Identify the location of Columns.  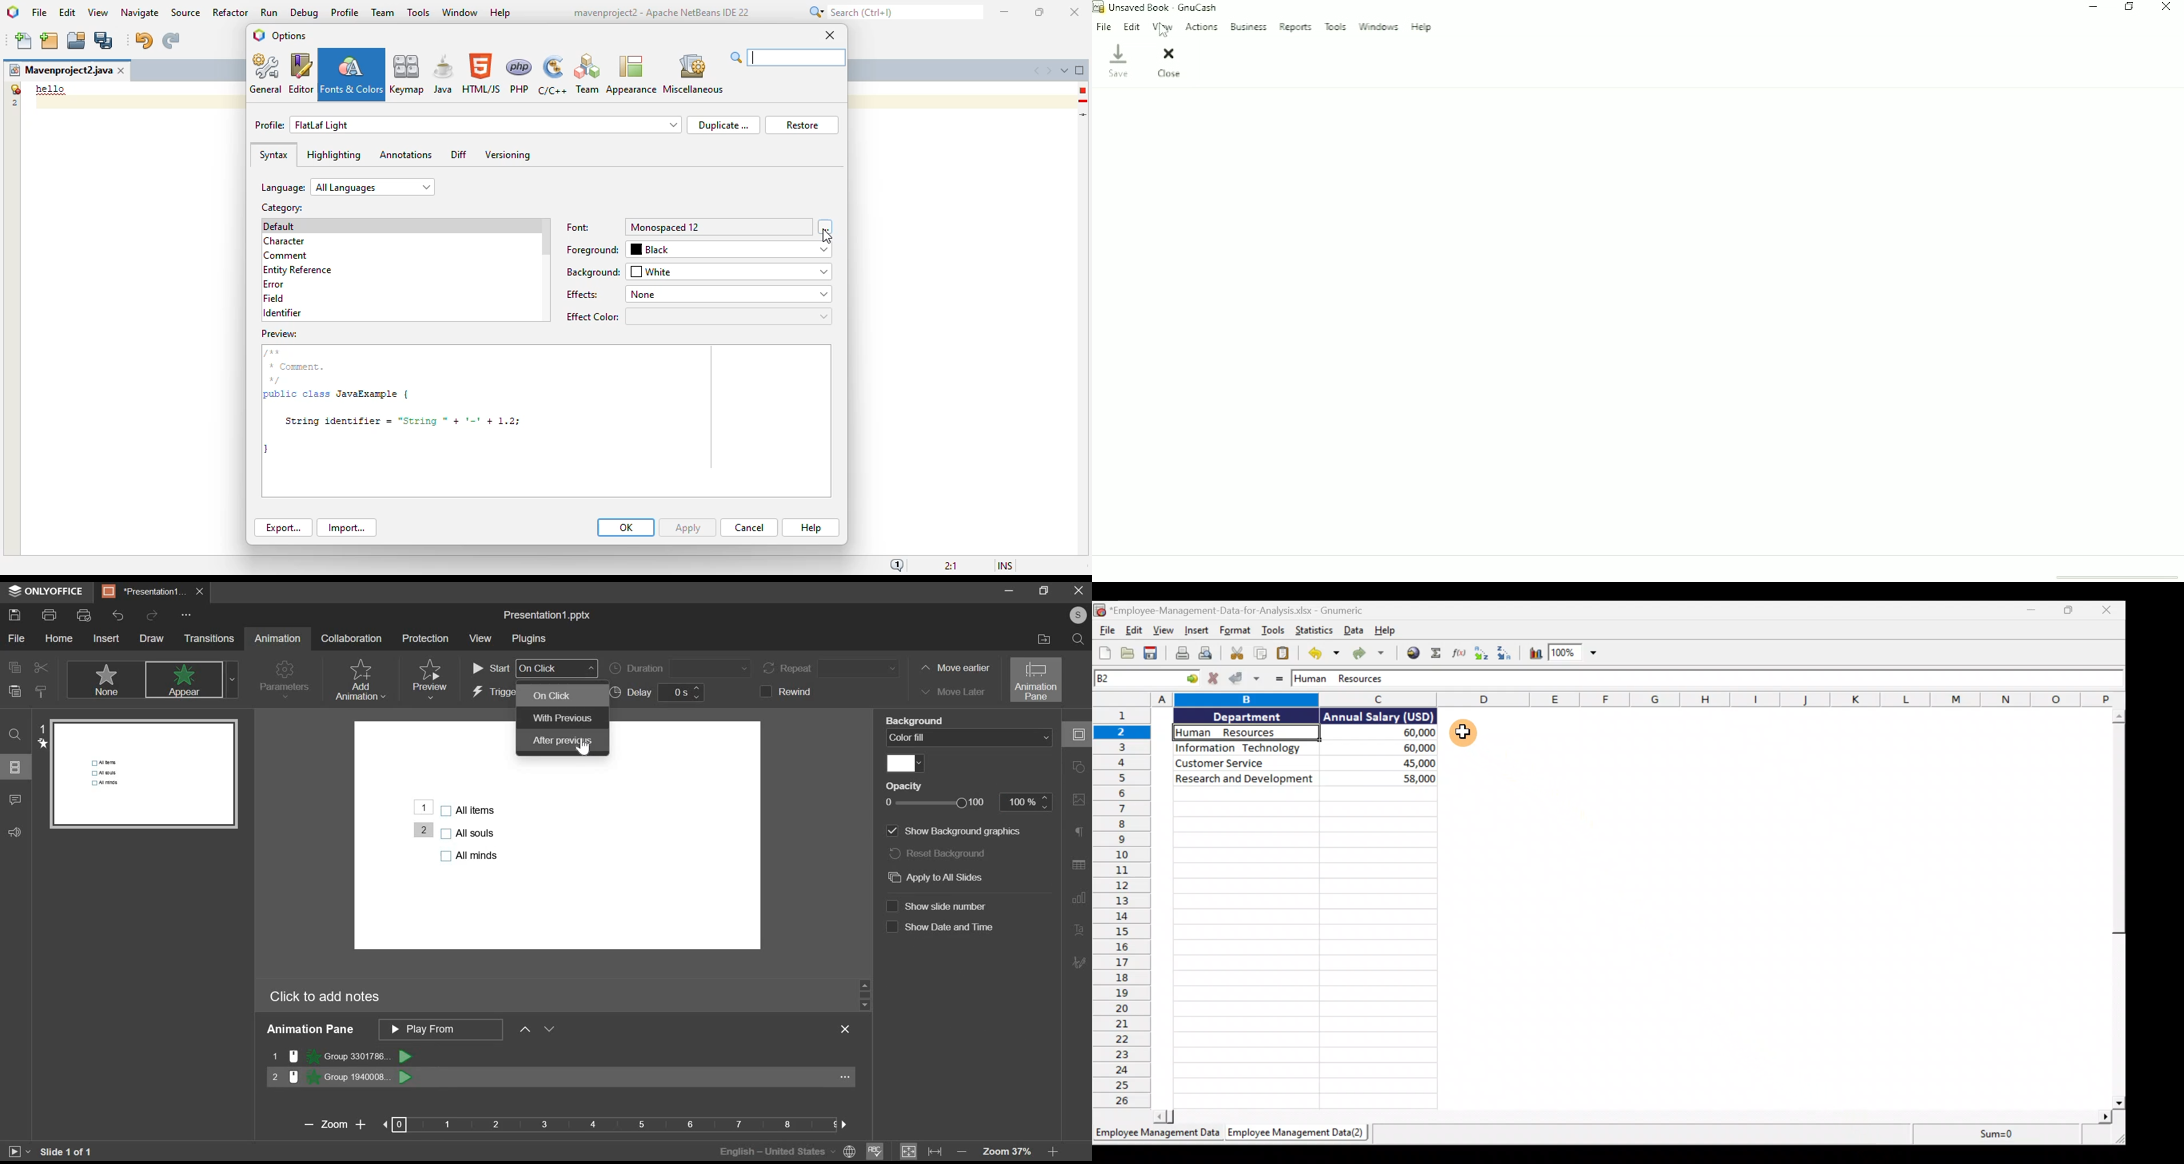
(1607, 698).